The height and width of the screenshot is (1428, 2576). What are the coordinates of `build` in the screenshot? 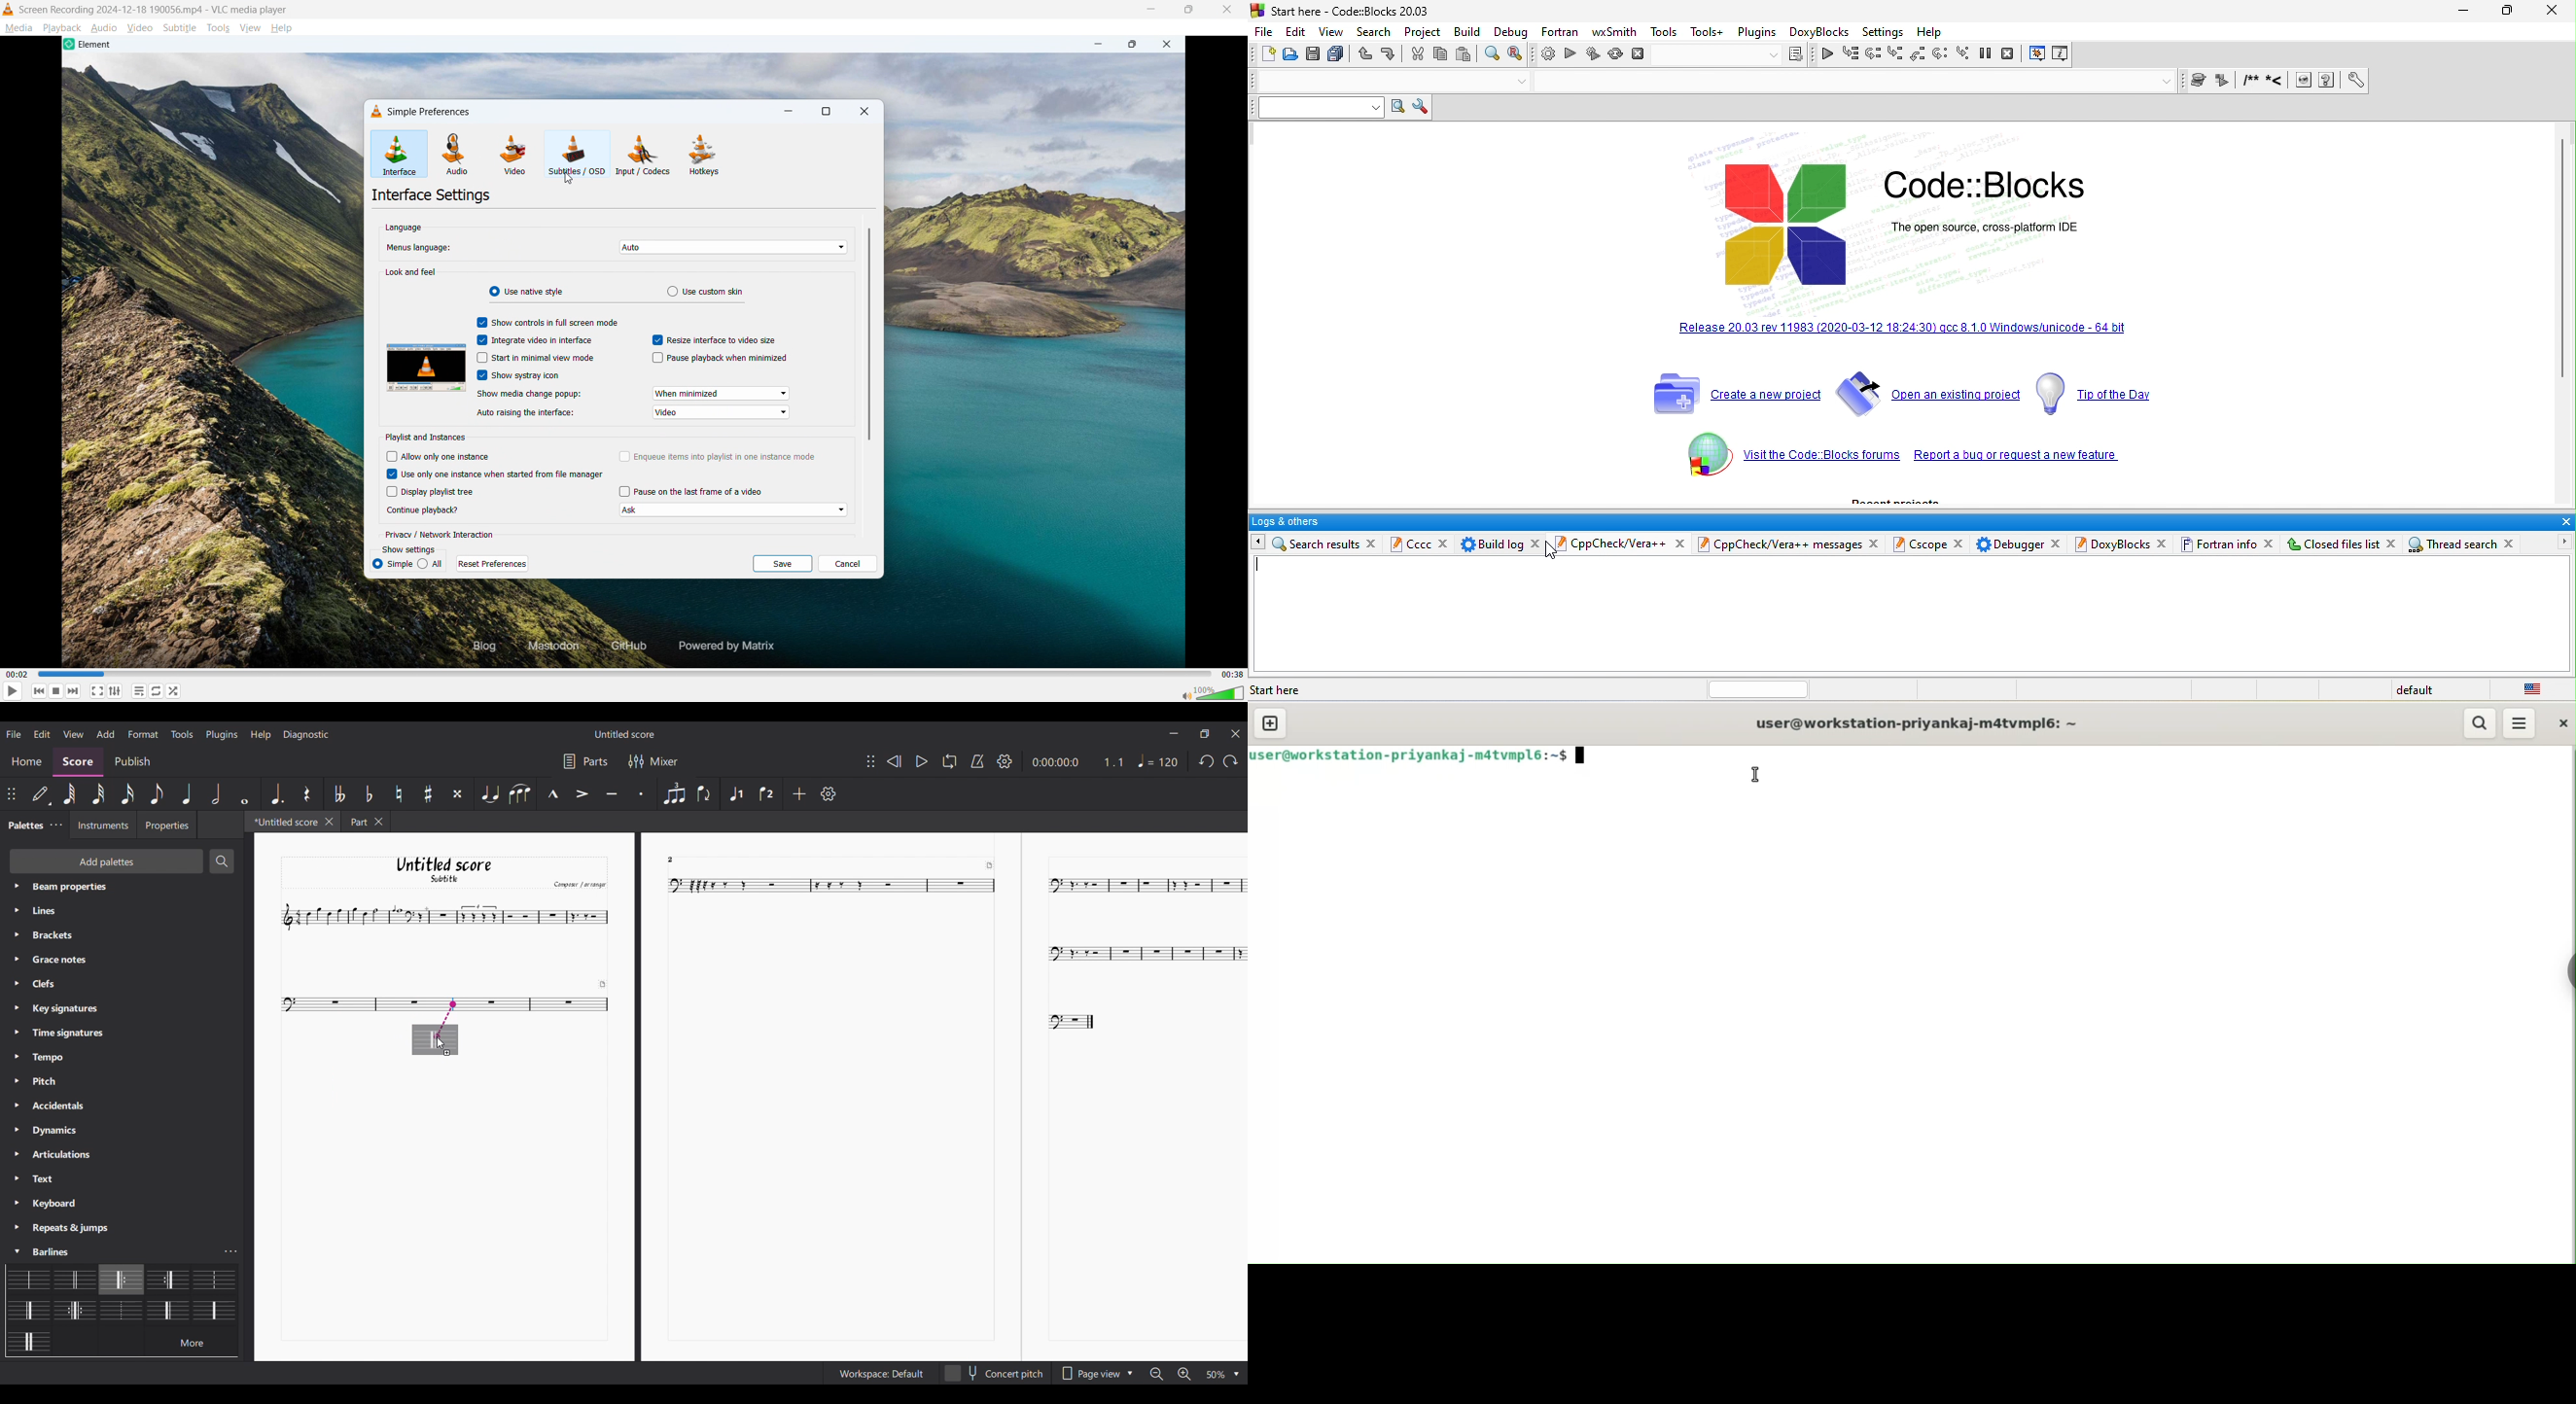 It's located at (1472, 33).